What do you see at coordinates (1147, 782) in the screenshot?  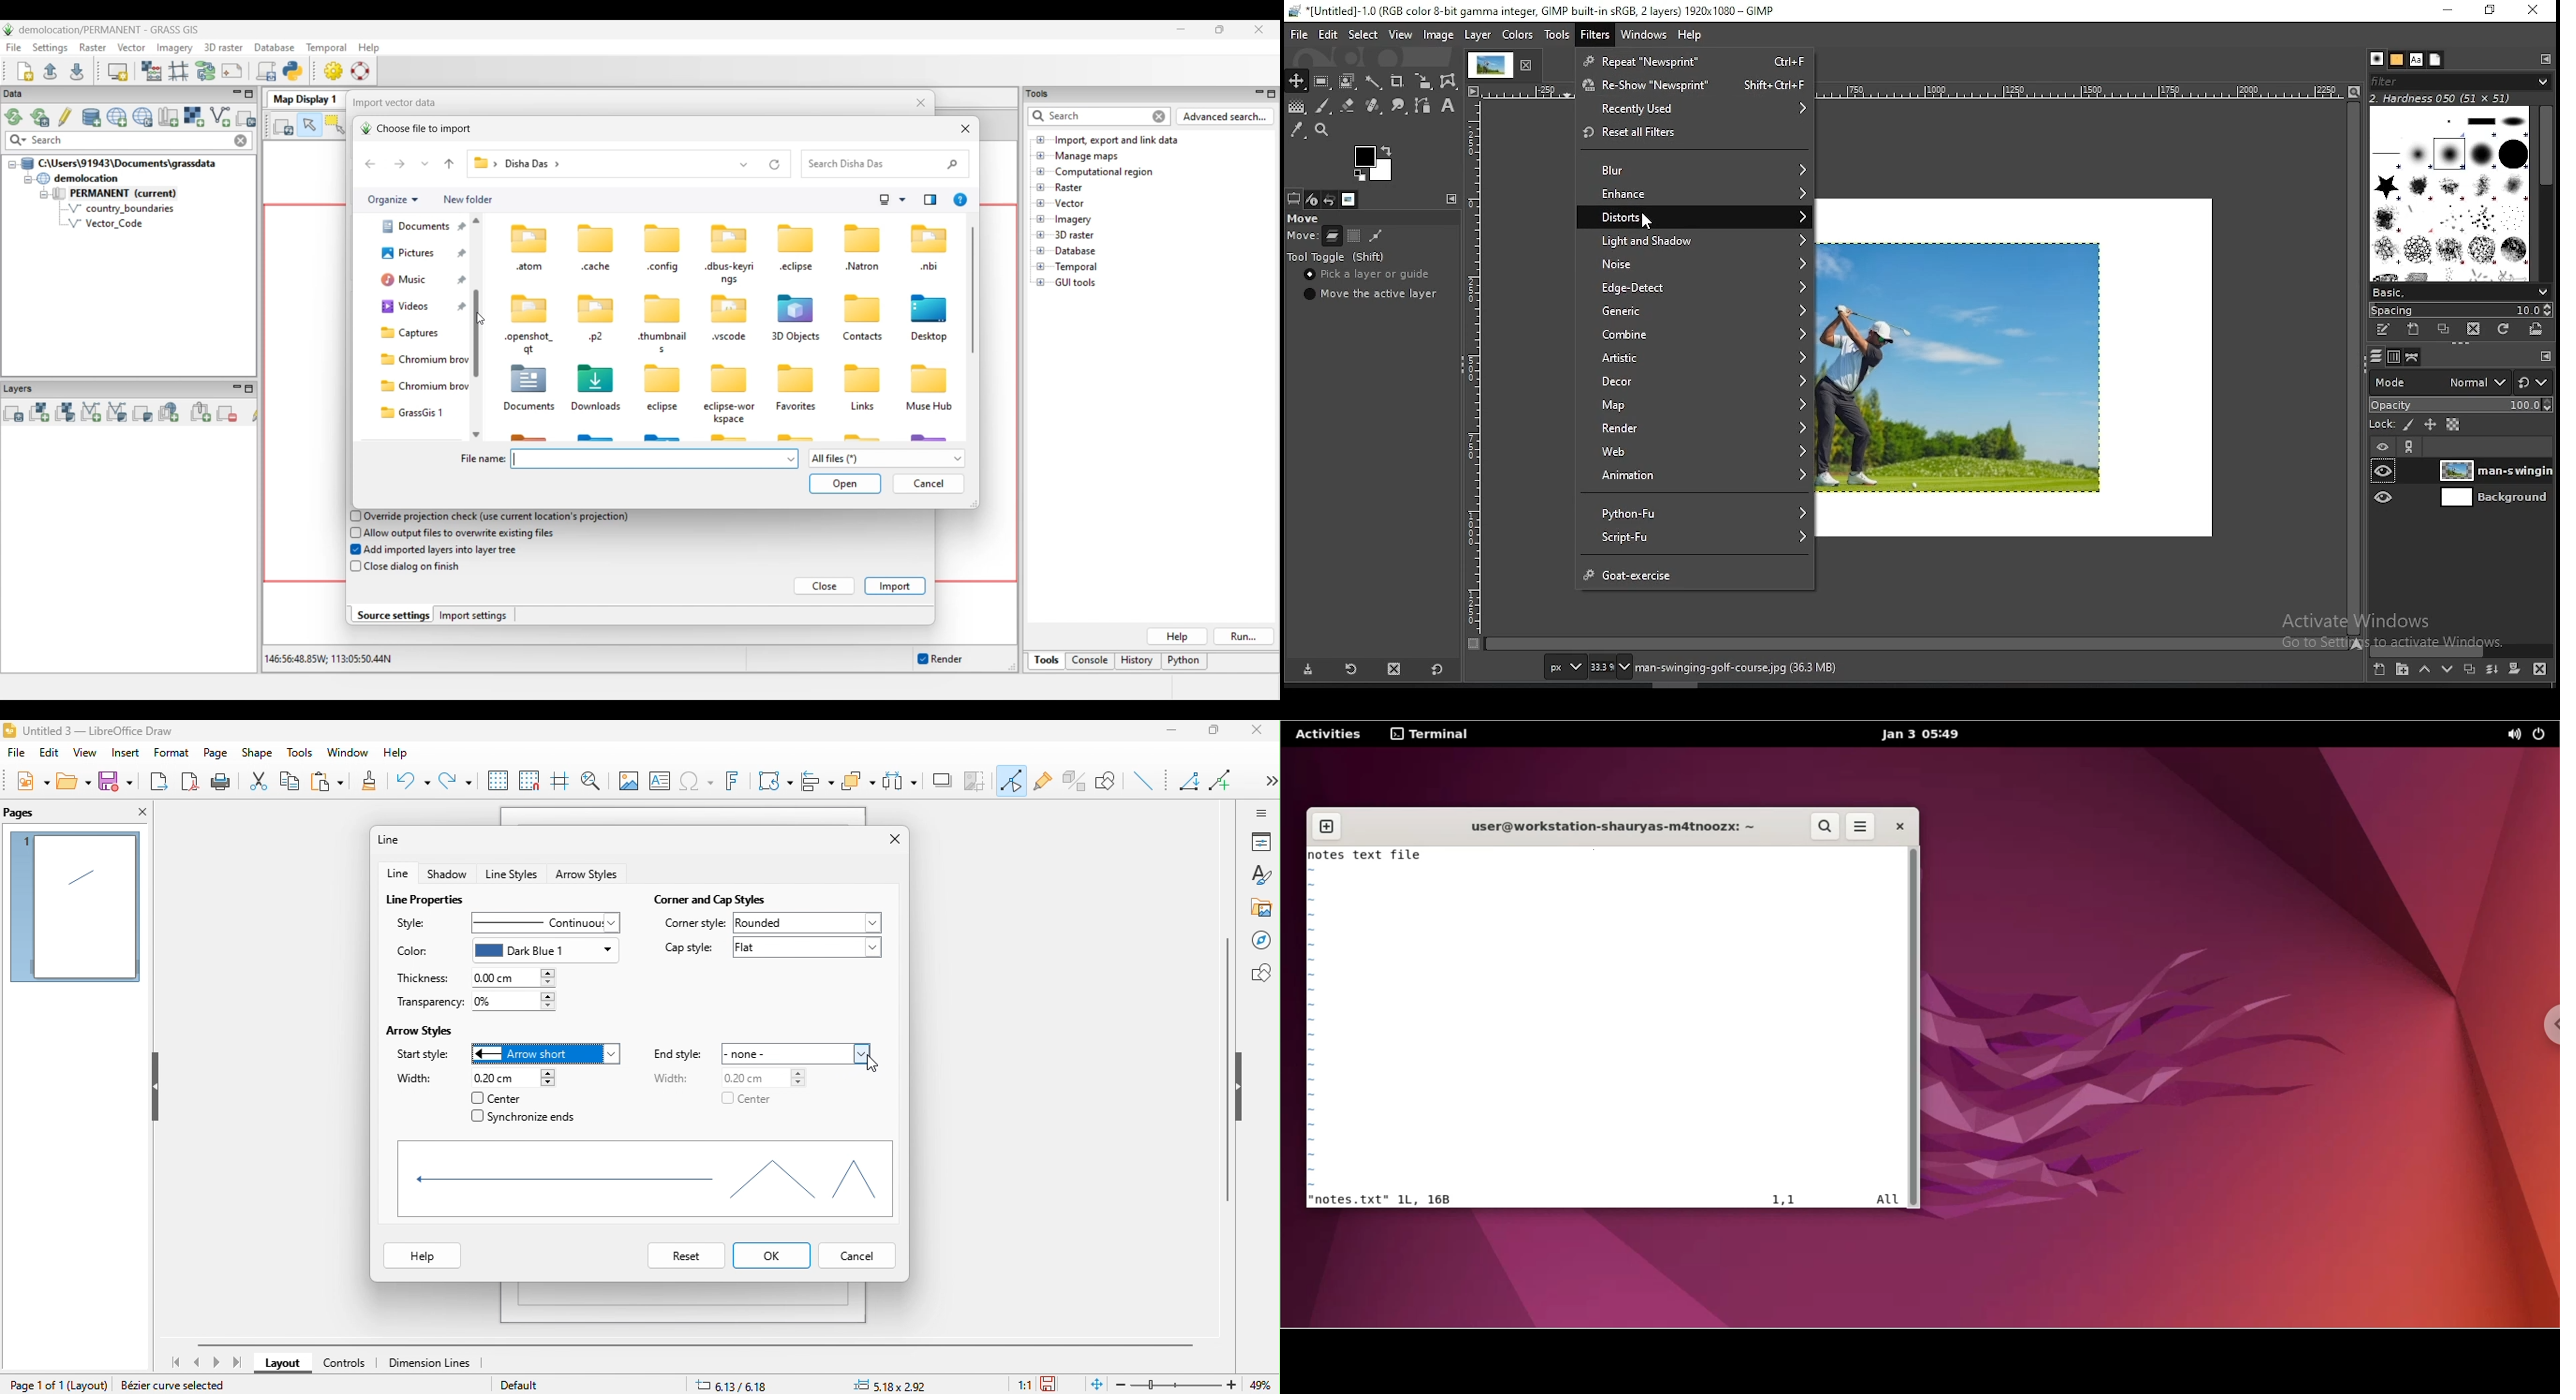 I see `insert line` at bounding box center [1147, 782].